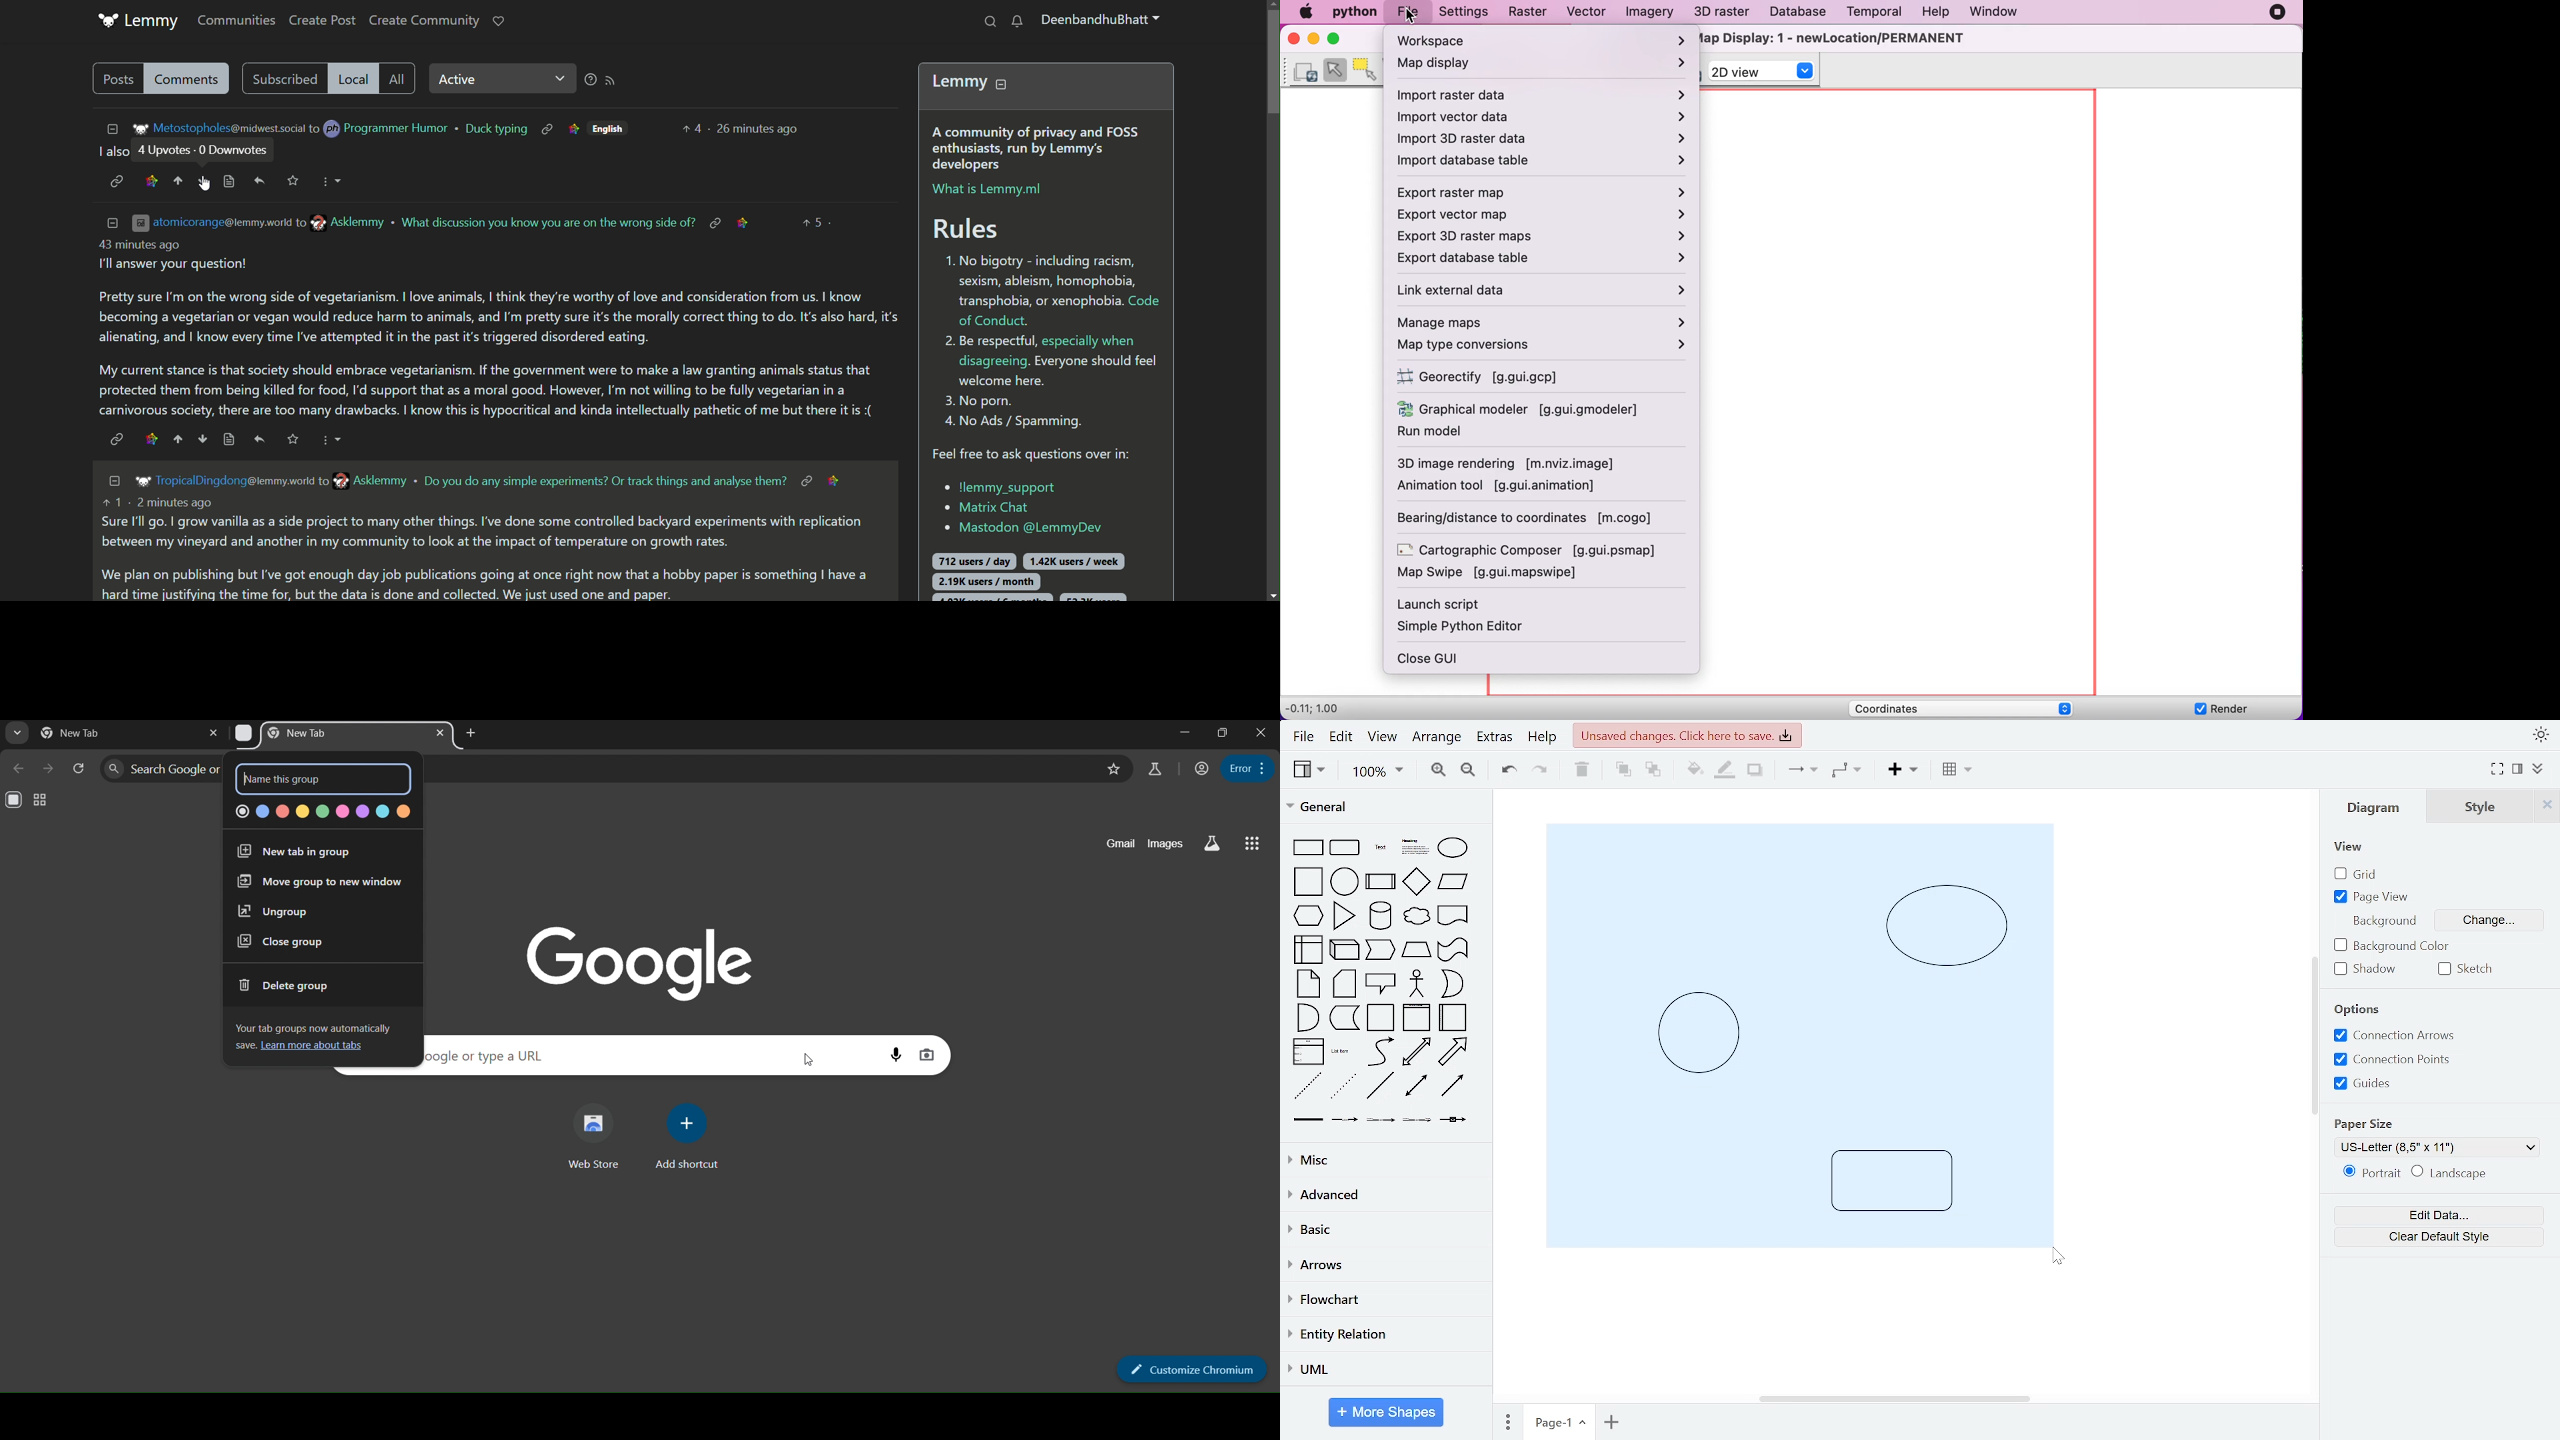 This screenshot has width=2576, height=1456. I want to click on signal, so click(605, 79).